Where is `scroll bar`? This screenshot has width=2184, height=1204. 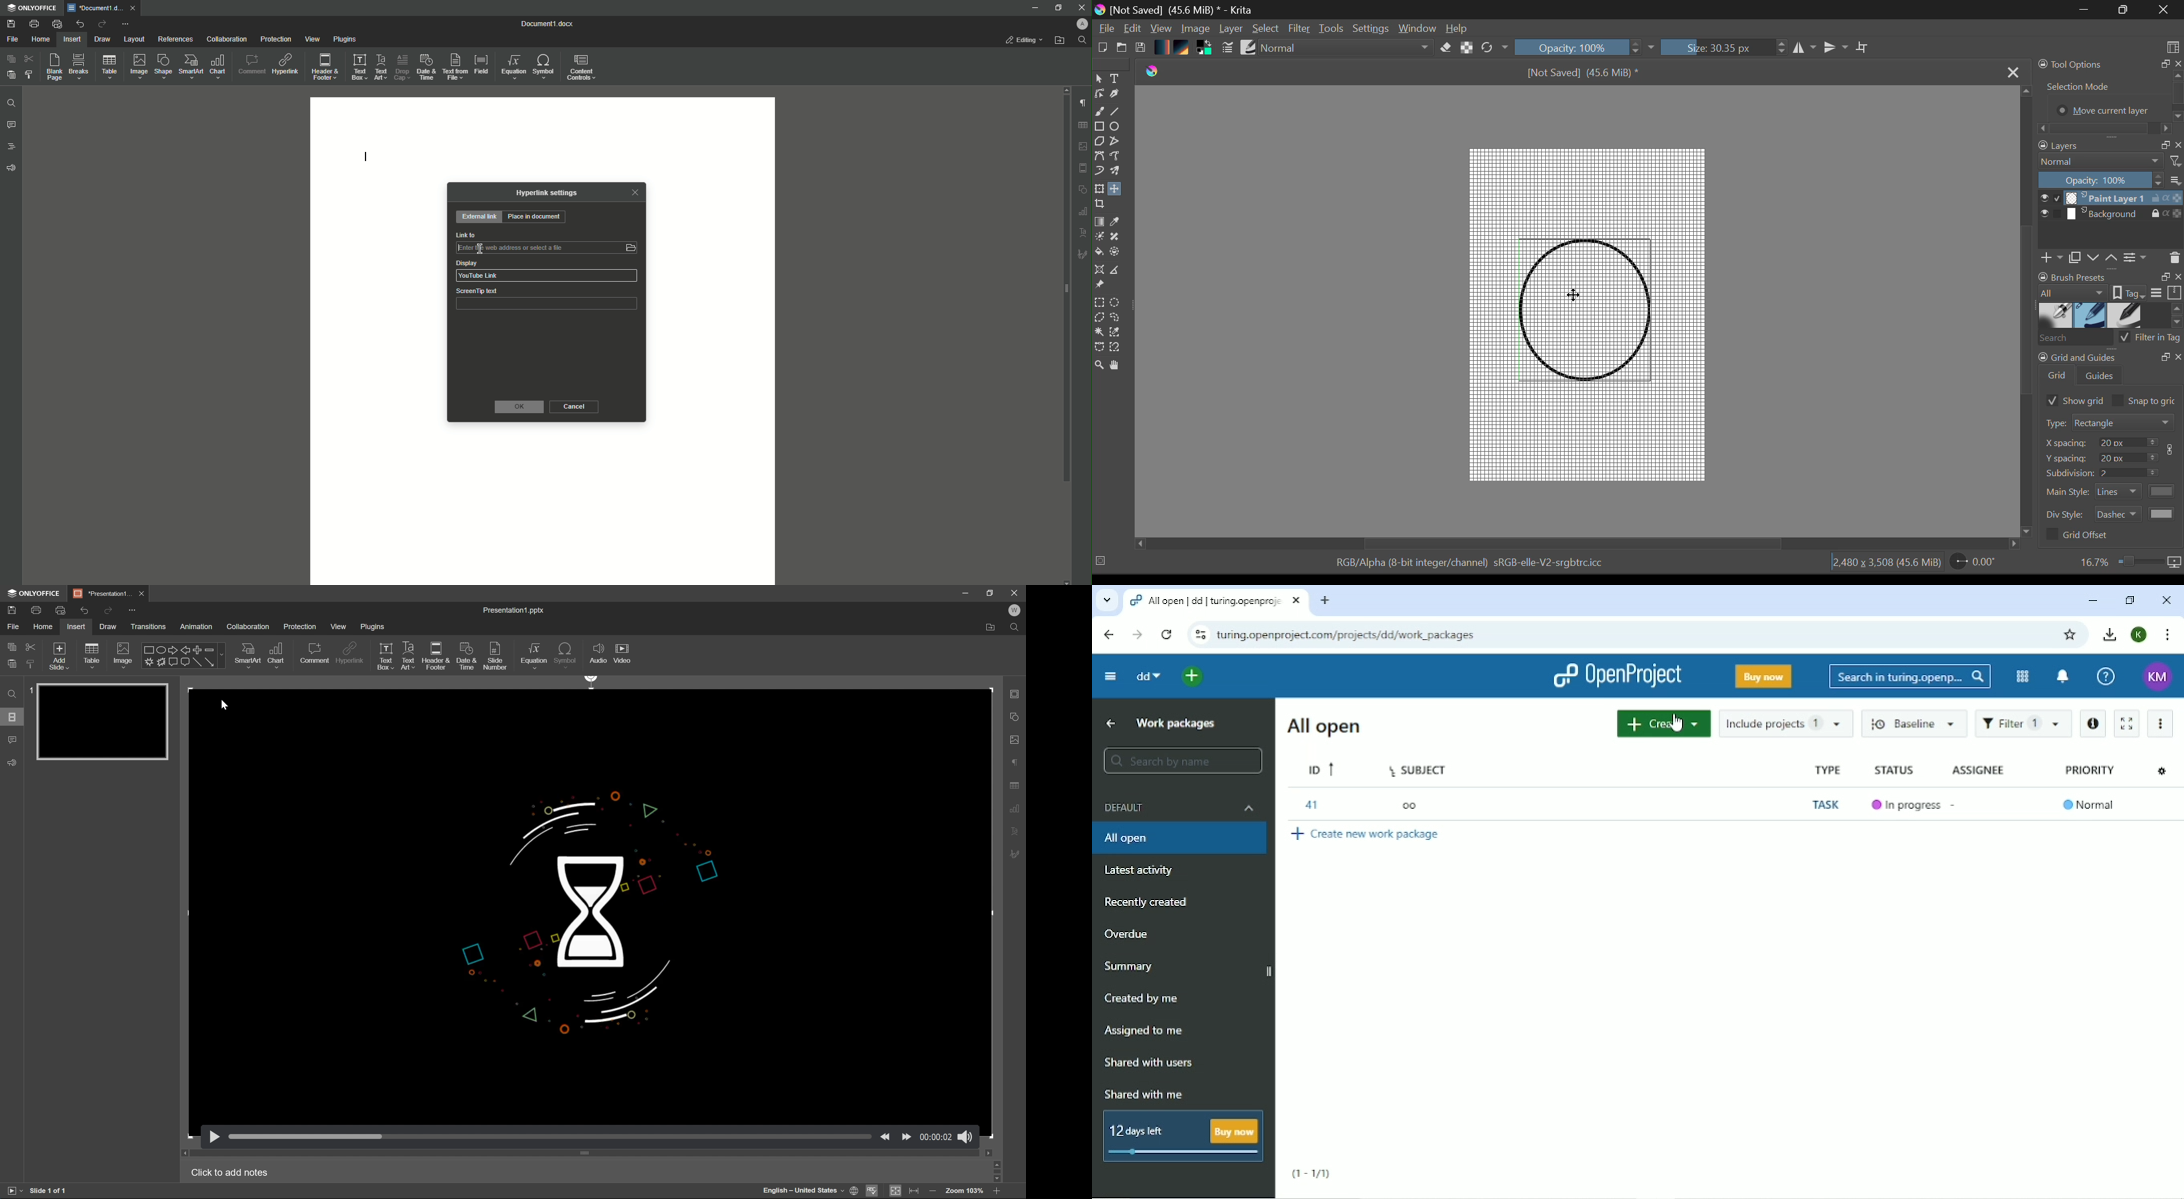
scroll bar is located at coordinates (588, 1154).